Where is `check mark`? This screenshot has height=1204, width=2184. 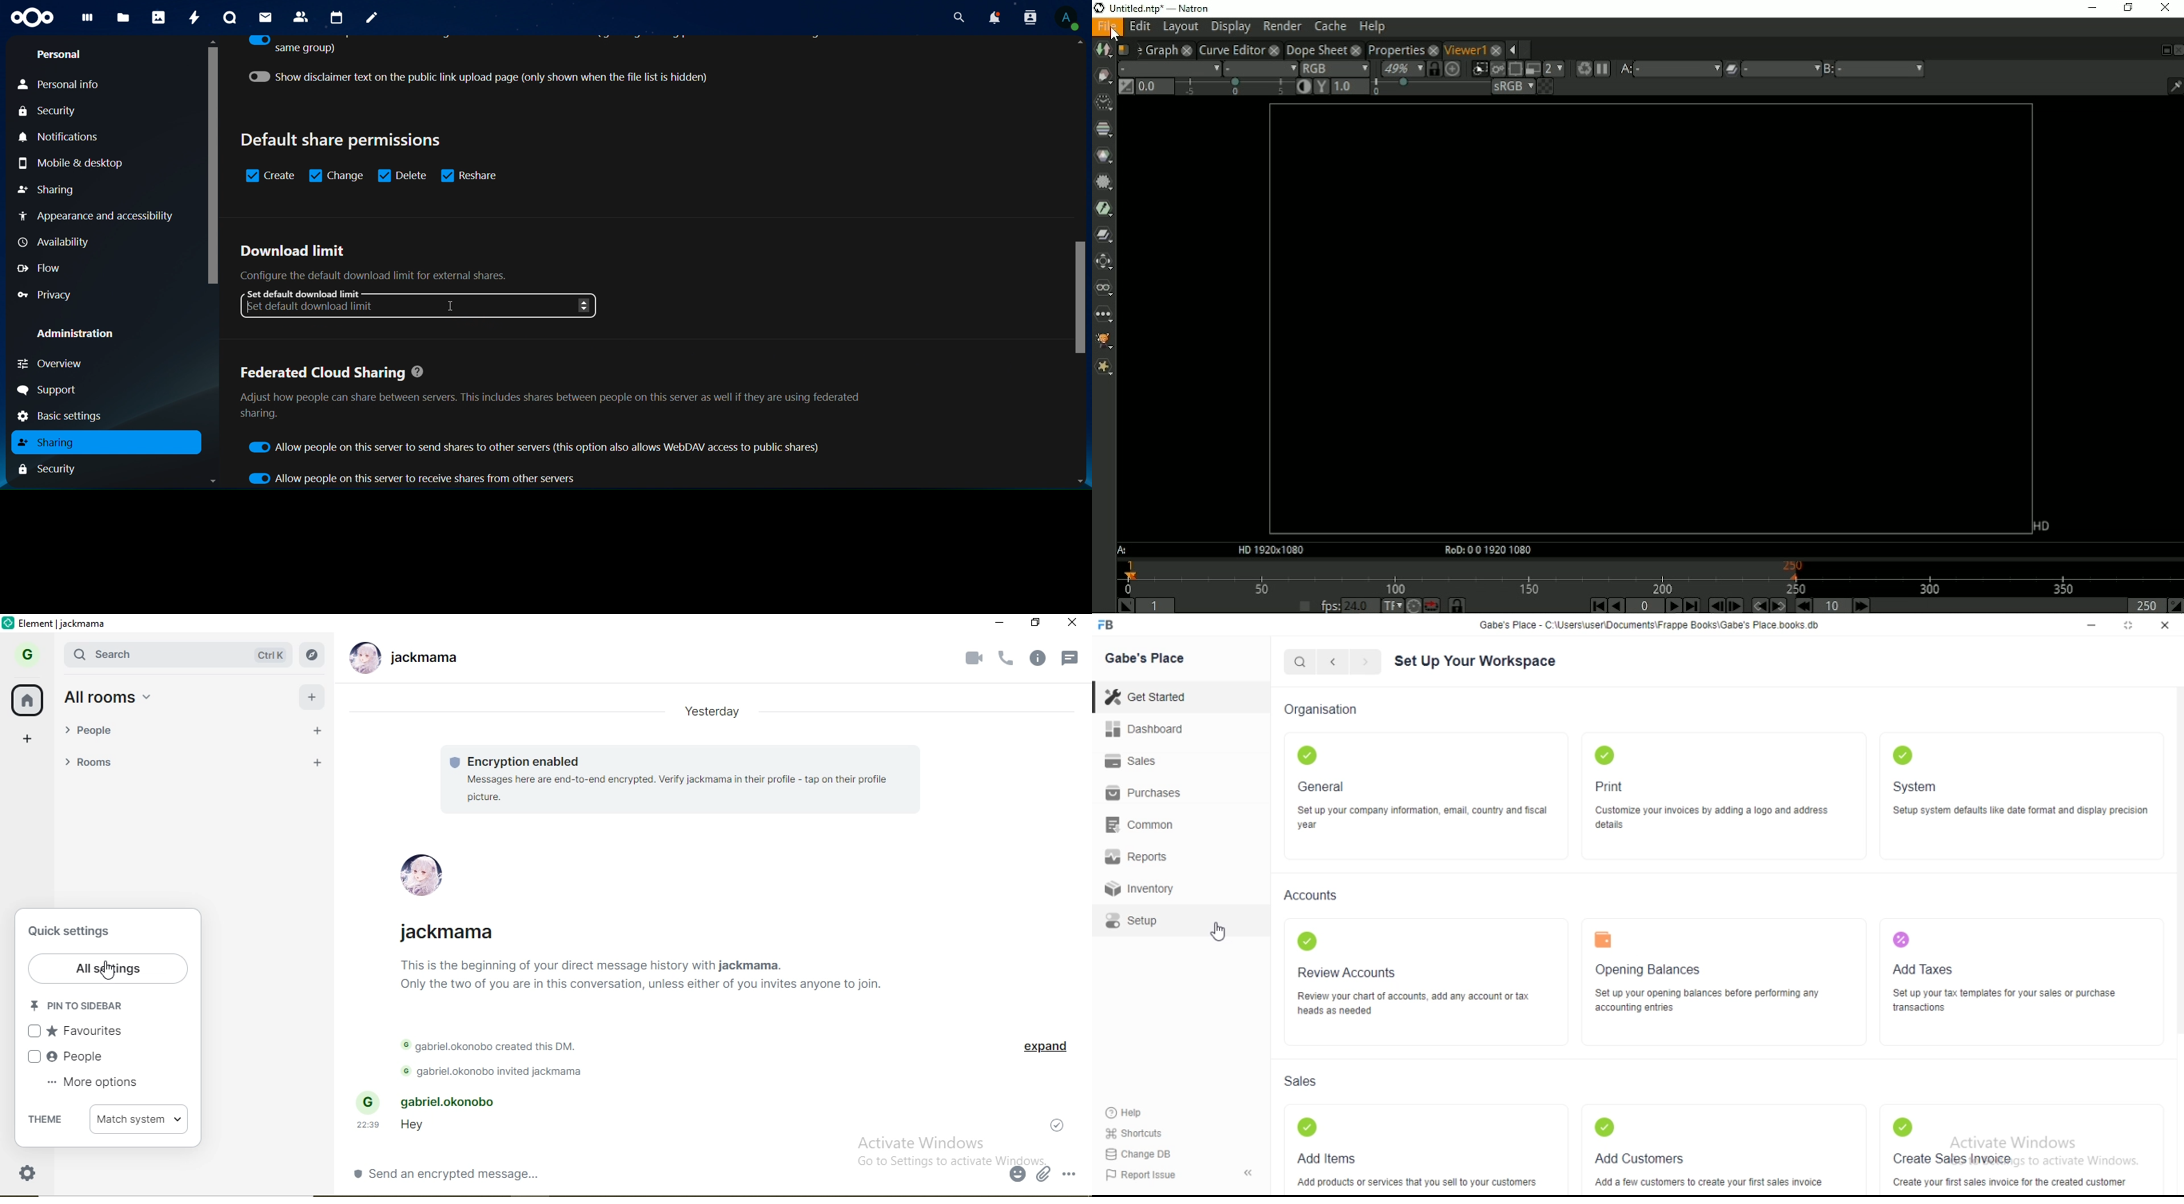
check mark is located at coordinates (1061, 1123).